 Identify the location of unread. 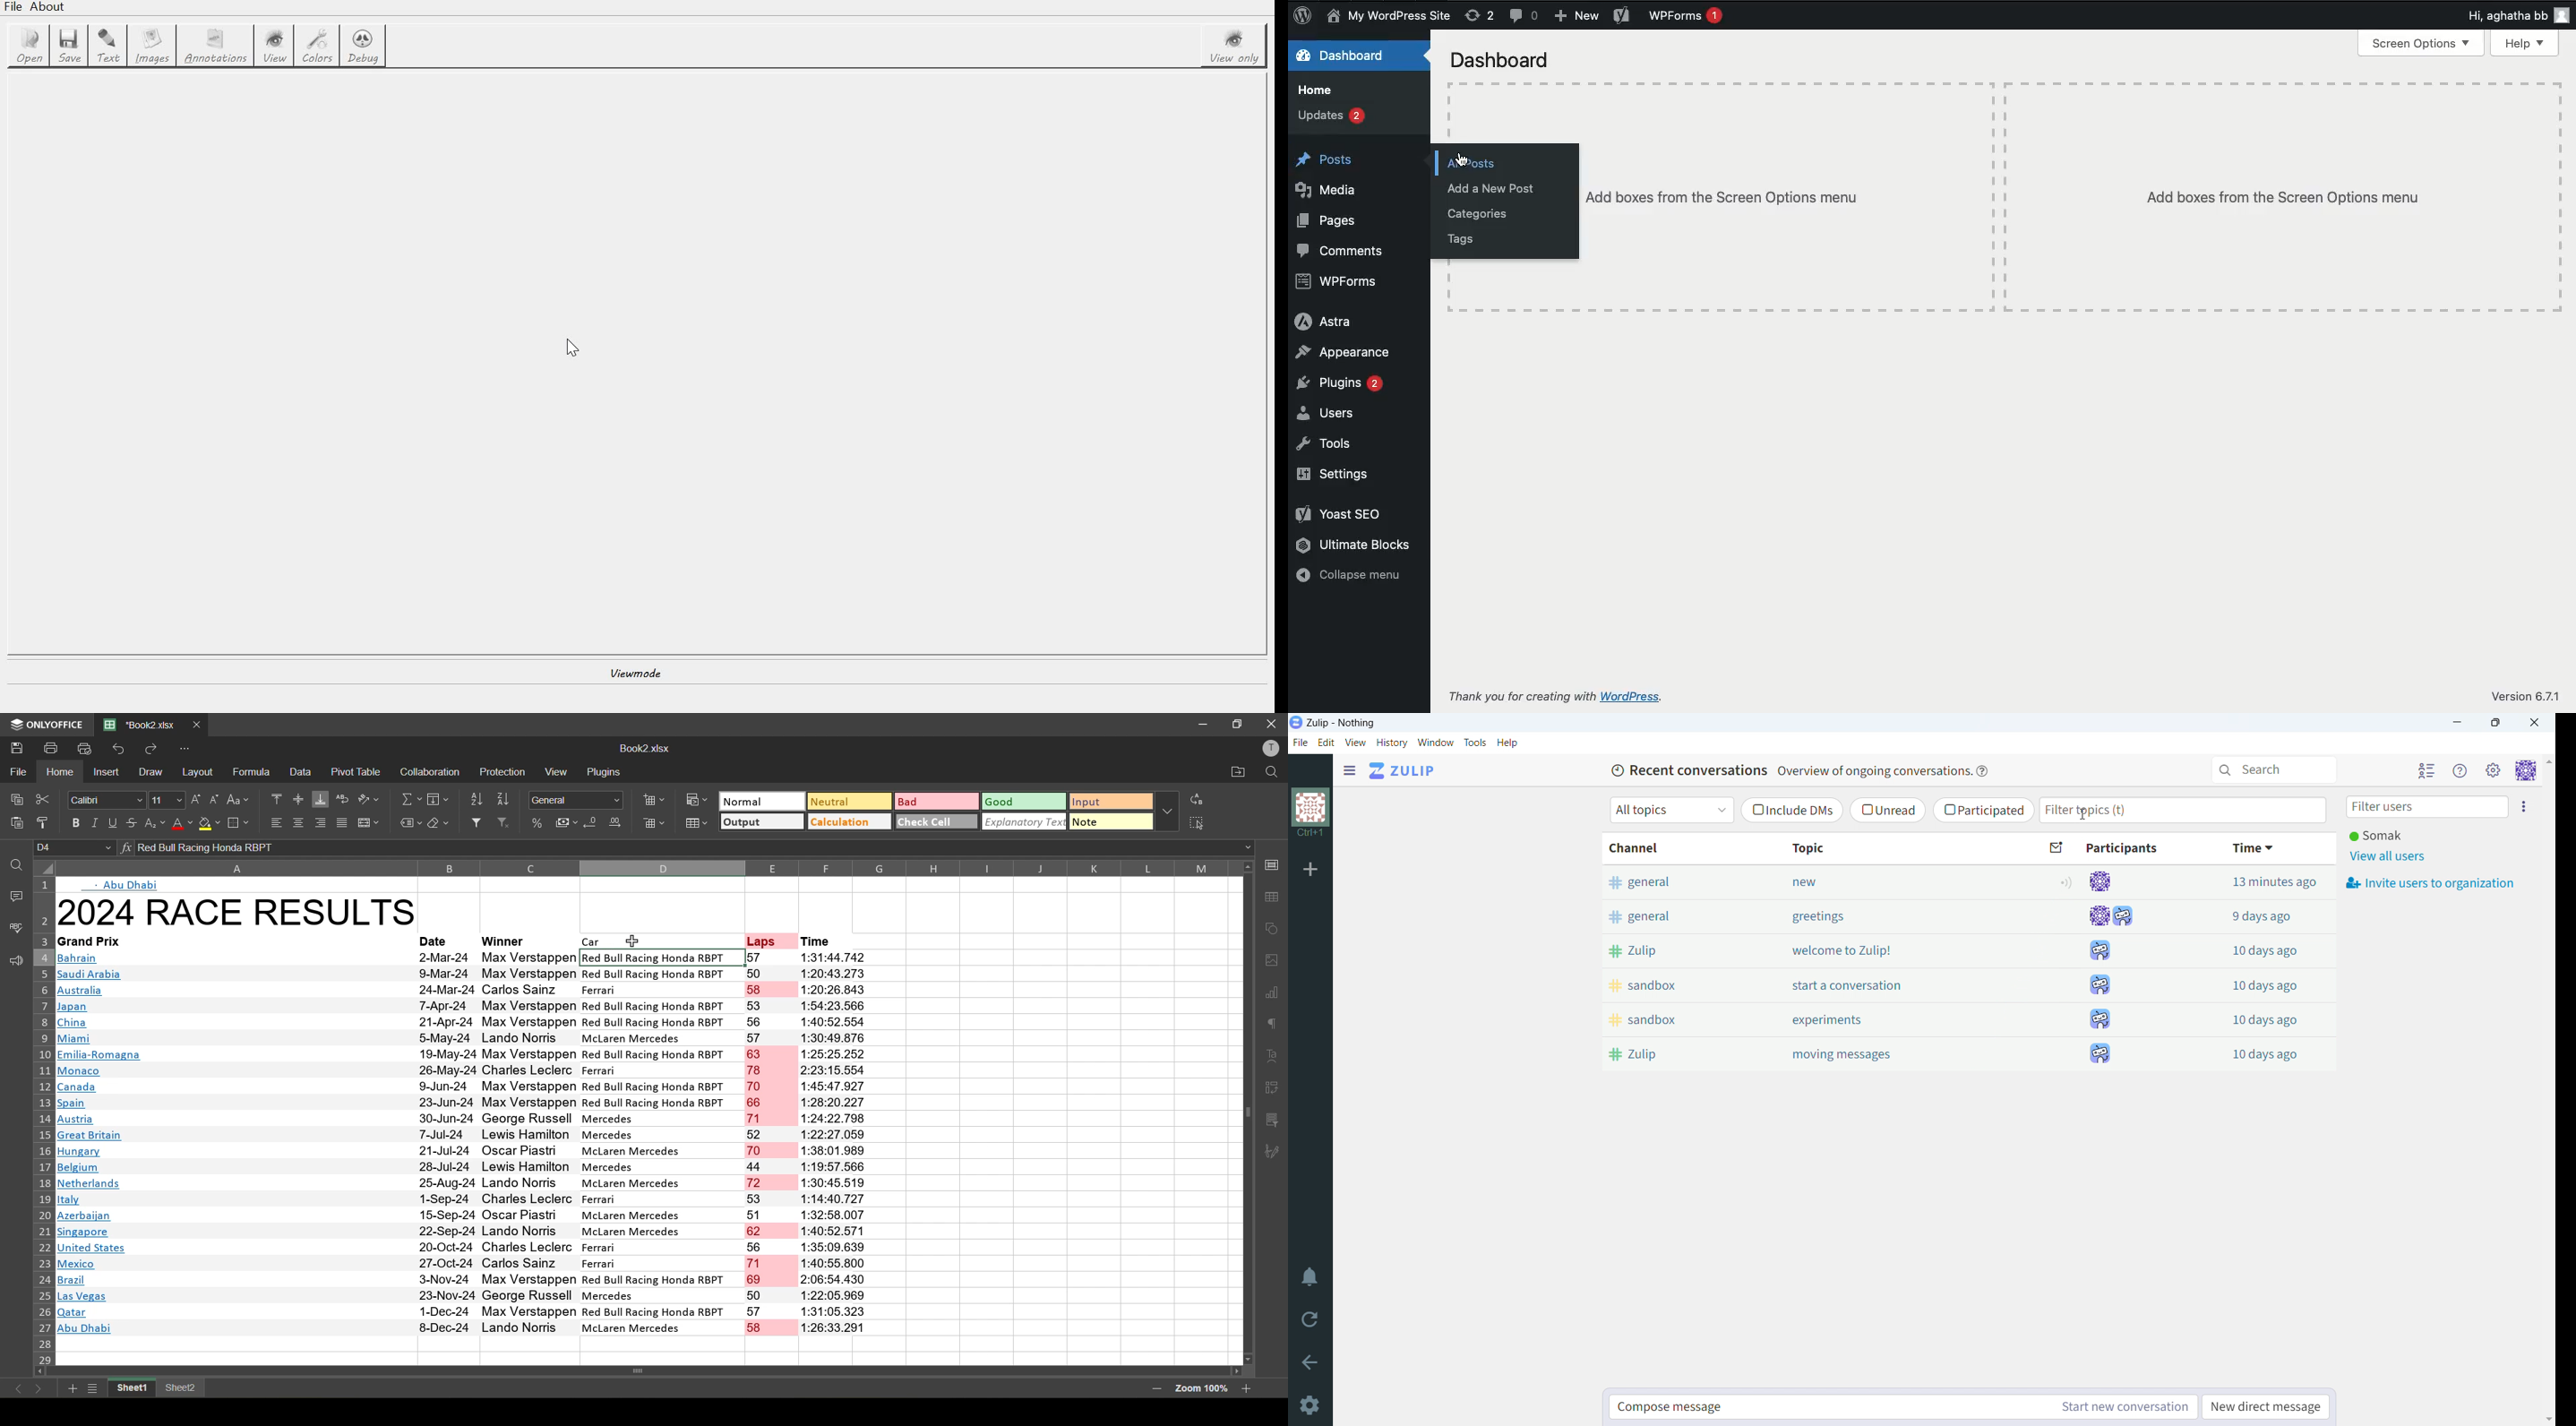
(1888, 809).